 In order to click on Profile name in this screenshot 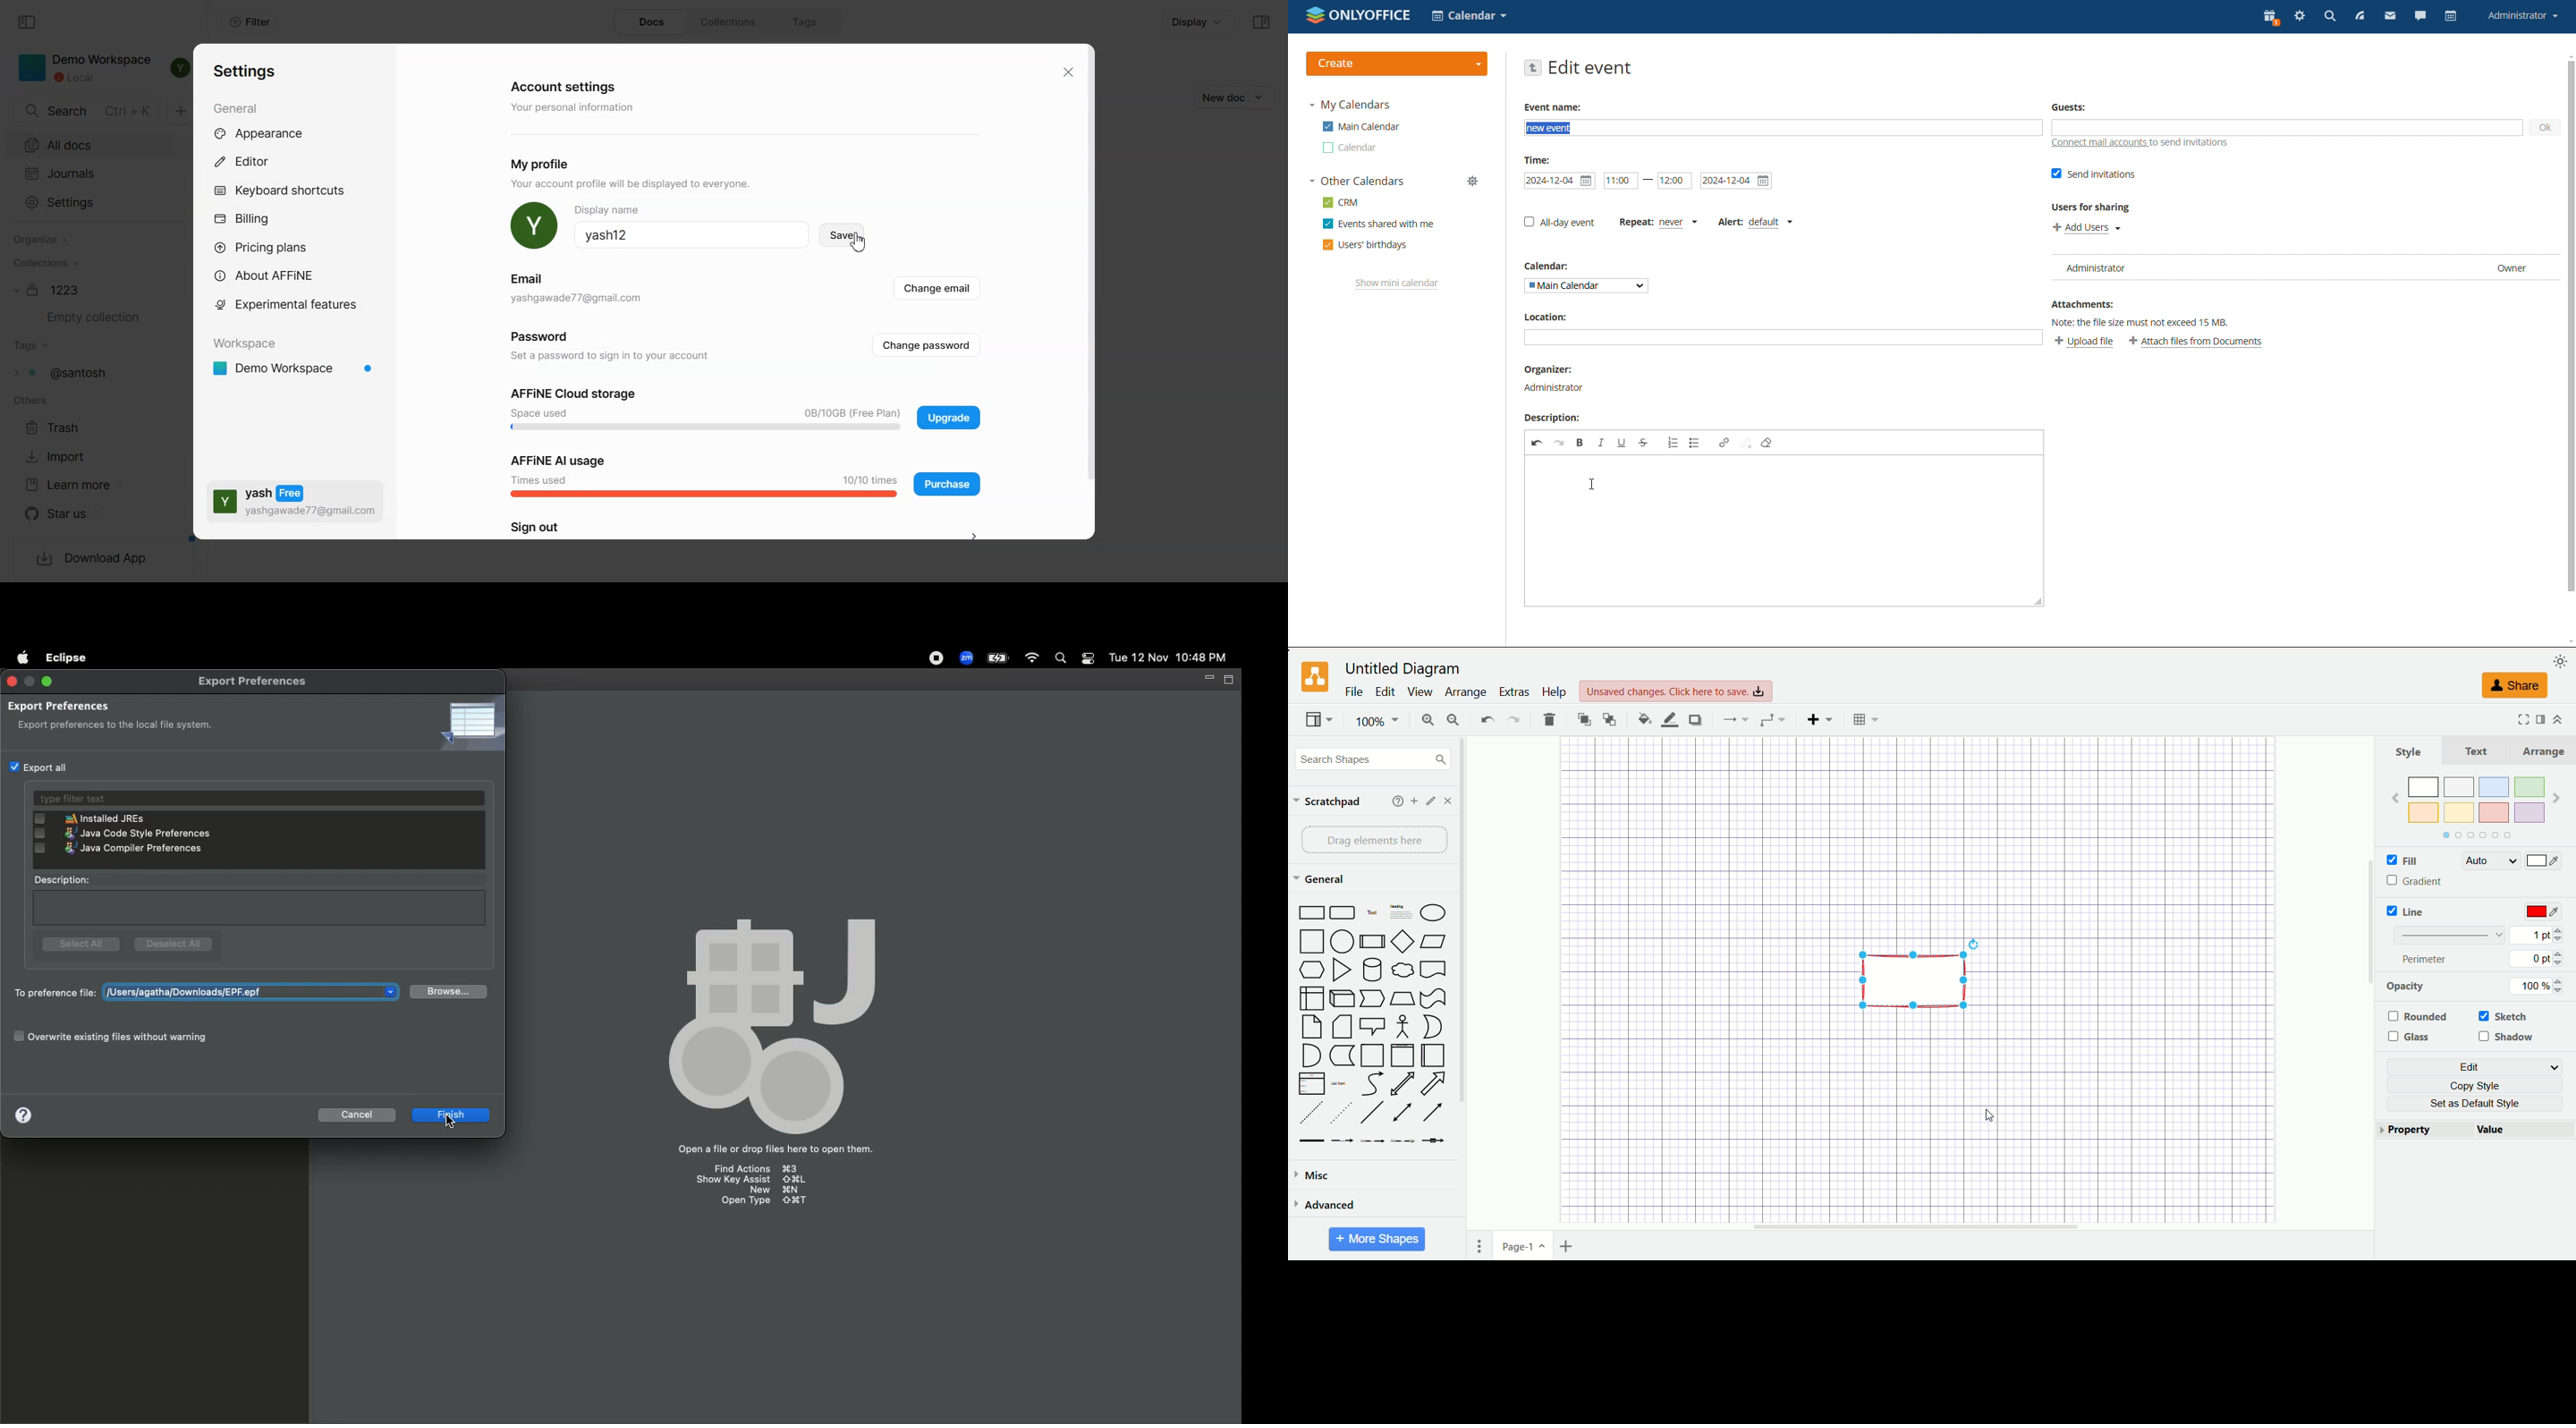, I will do `click(691, 208)`.